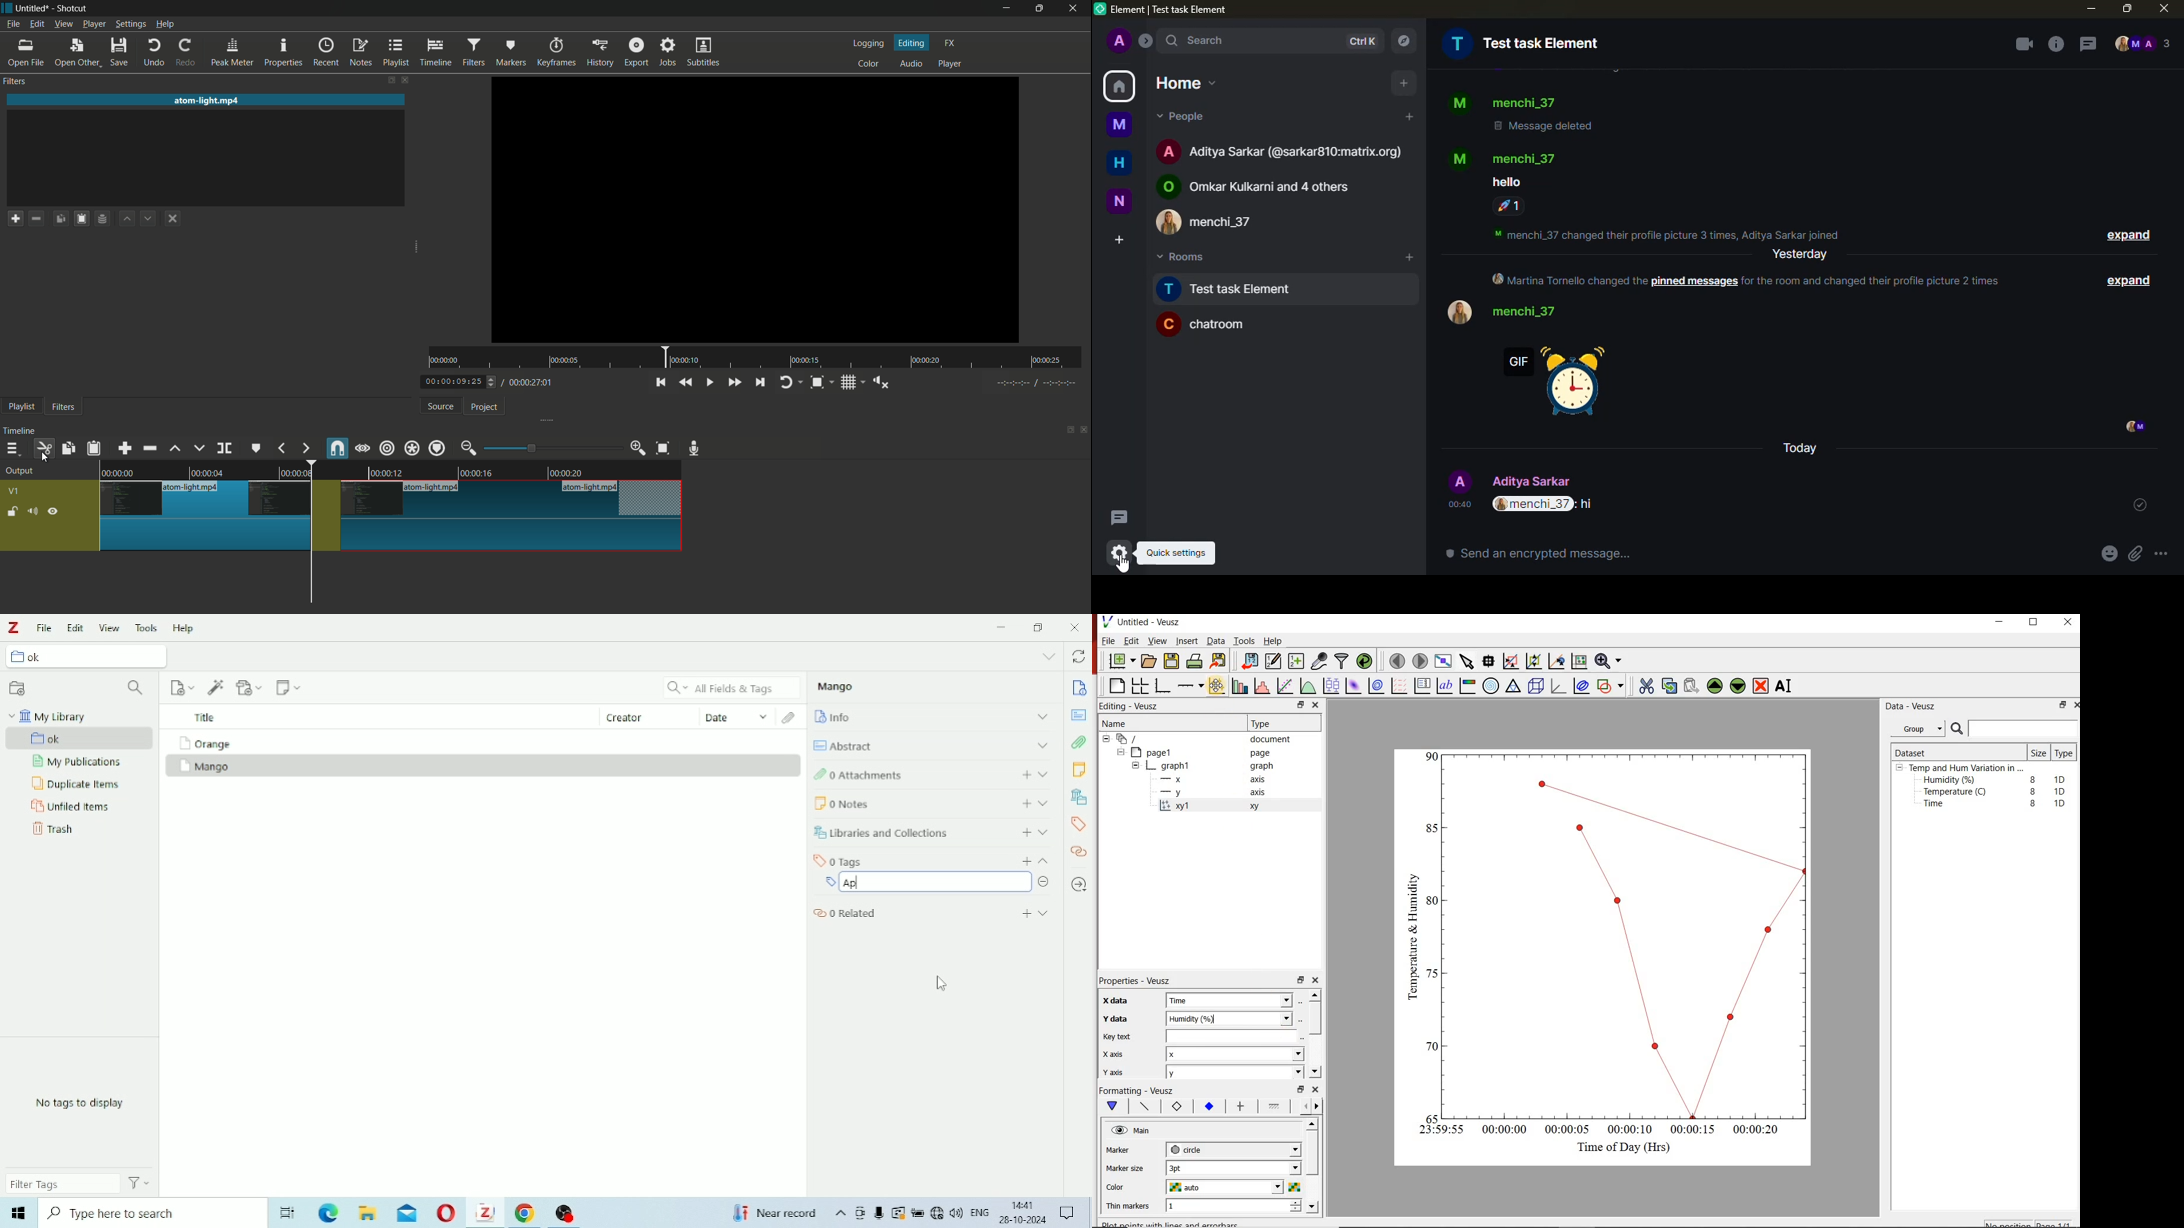 This screenshot has height=1232, width=2184. Describe the element at coordinates (2126, 7) in the screenshot. I see `maximize` at that location.